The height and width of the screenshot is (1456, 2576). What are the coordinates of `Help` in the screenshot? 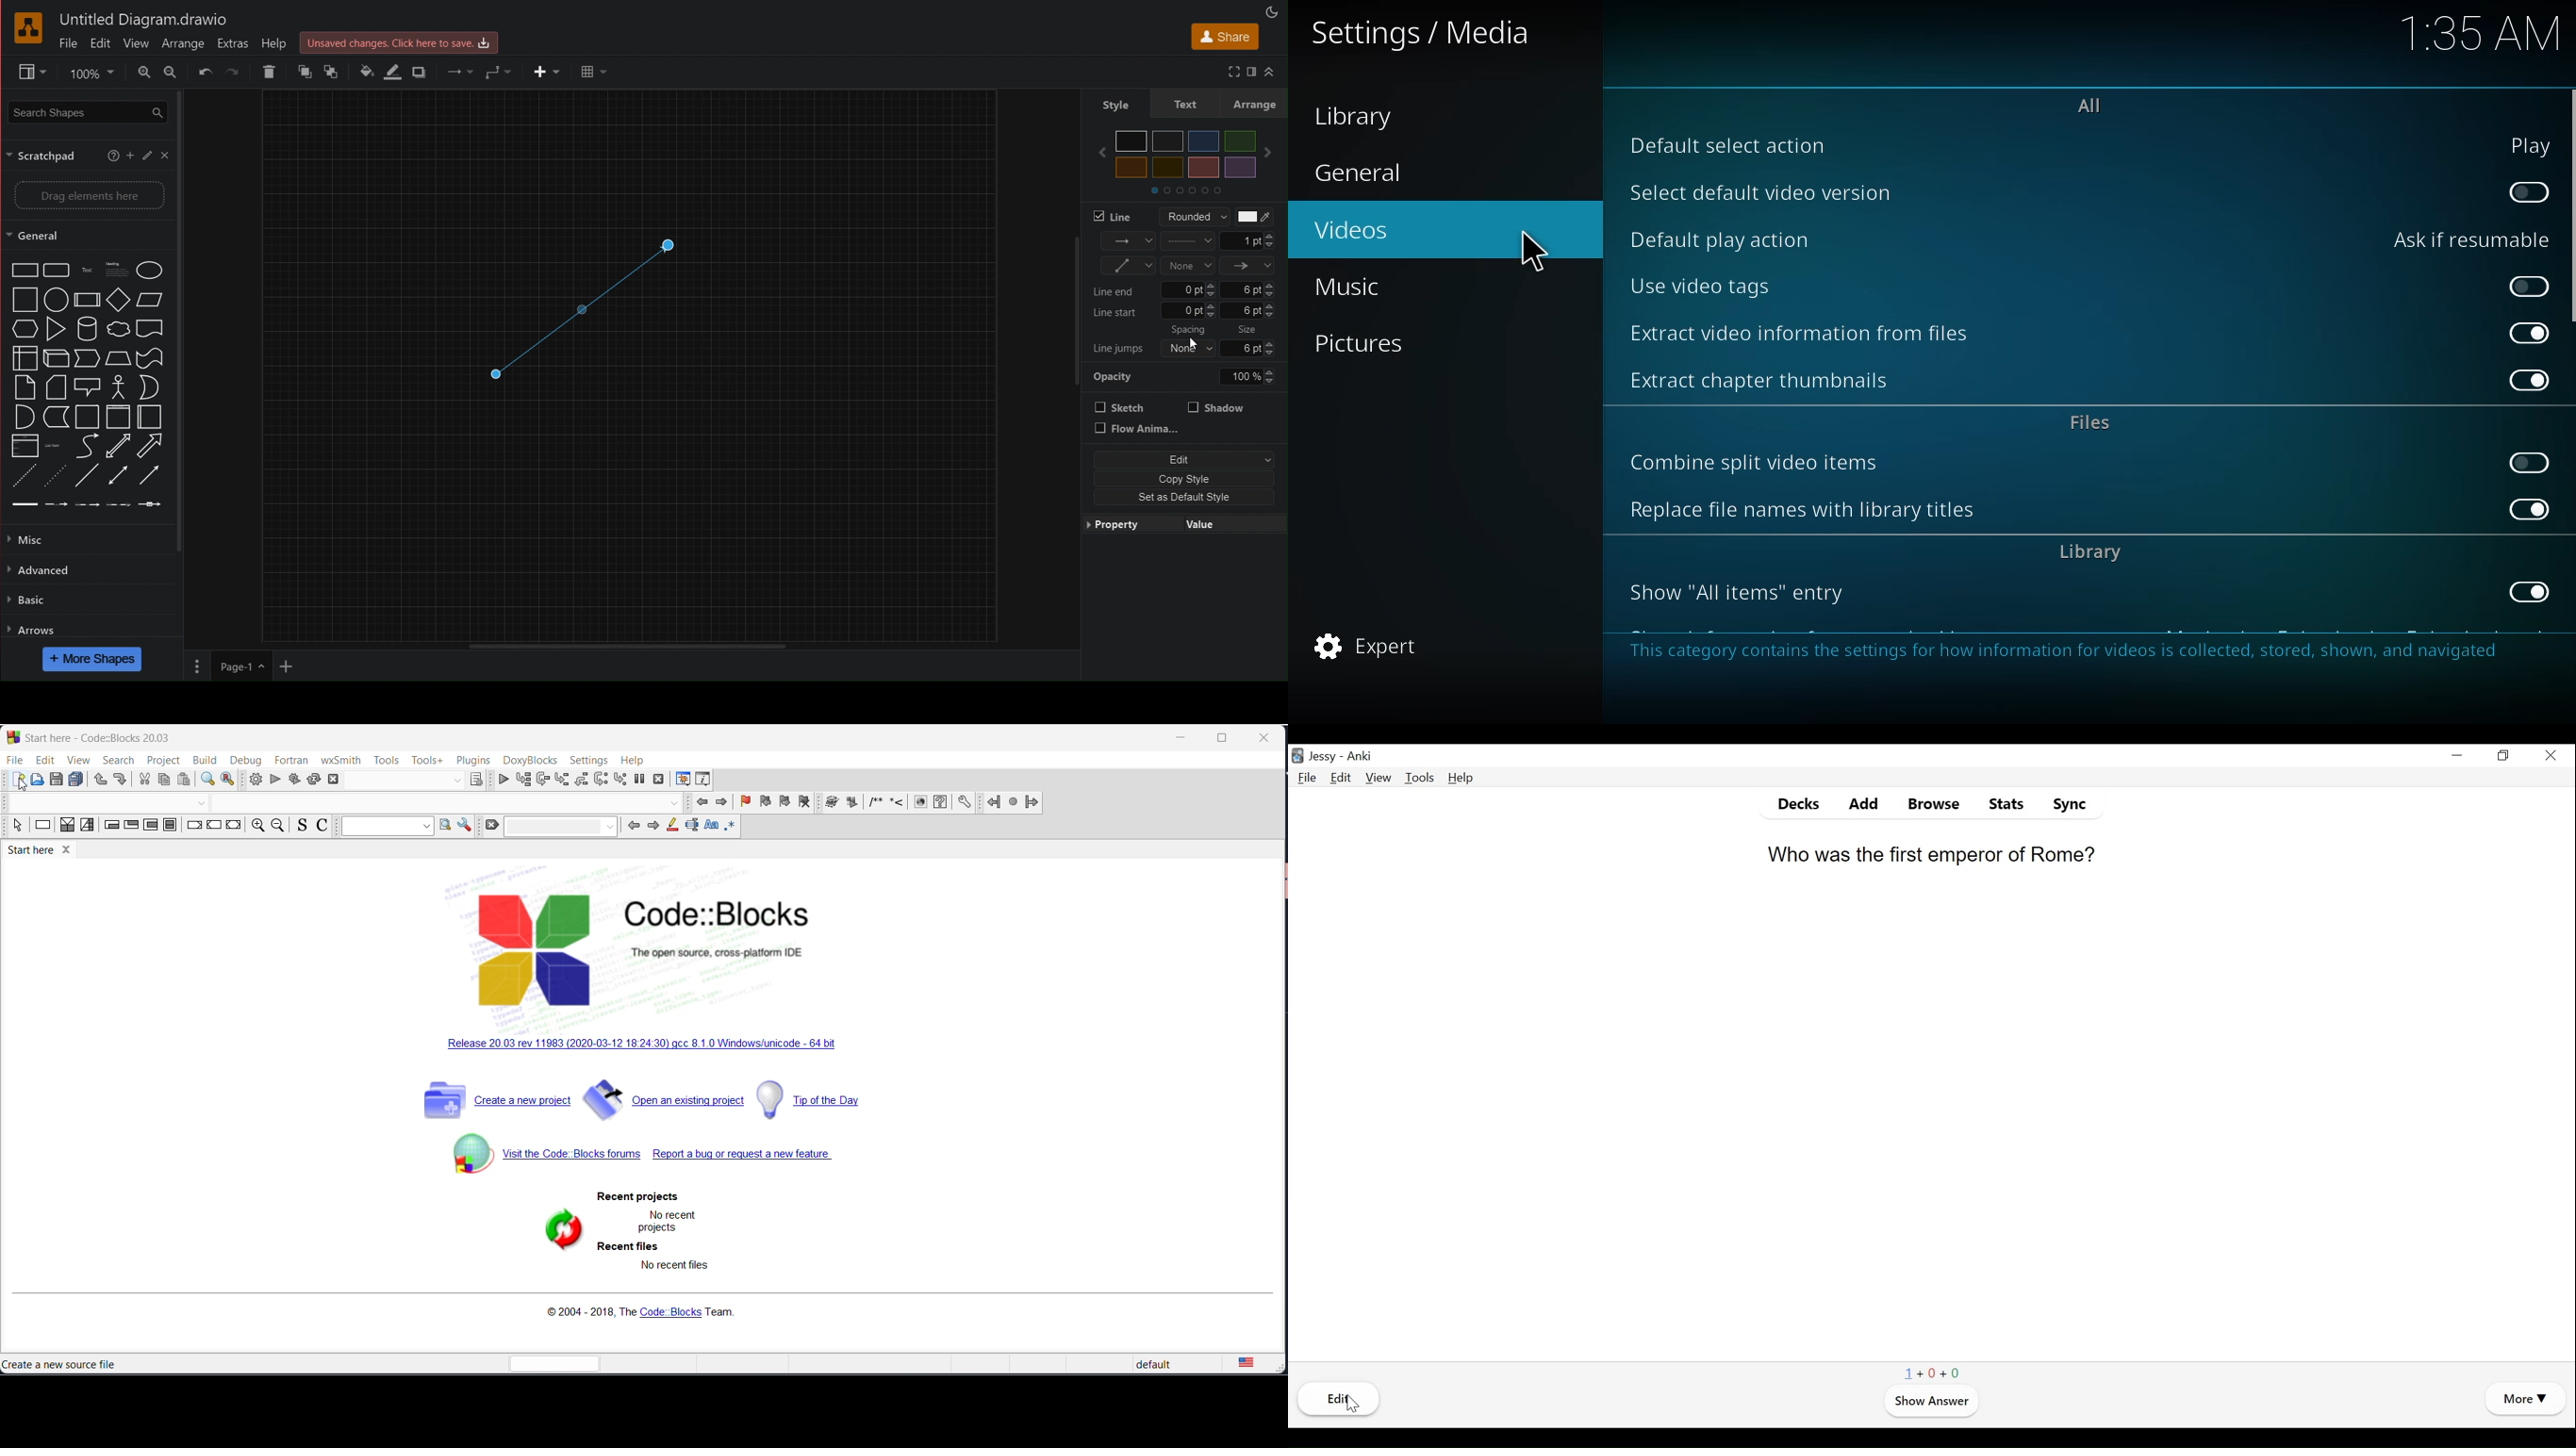 It's located at (1462, 778).